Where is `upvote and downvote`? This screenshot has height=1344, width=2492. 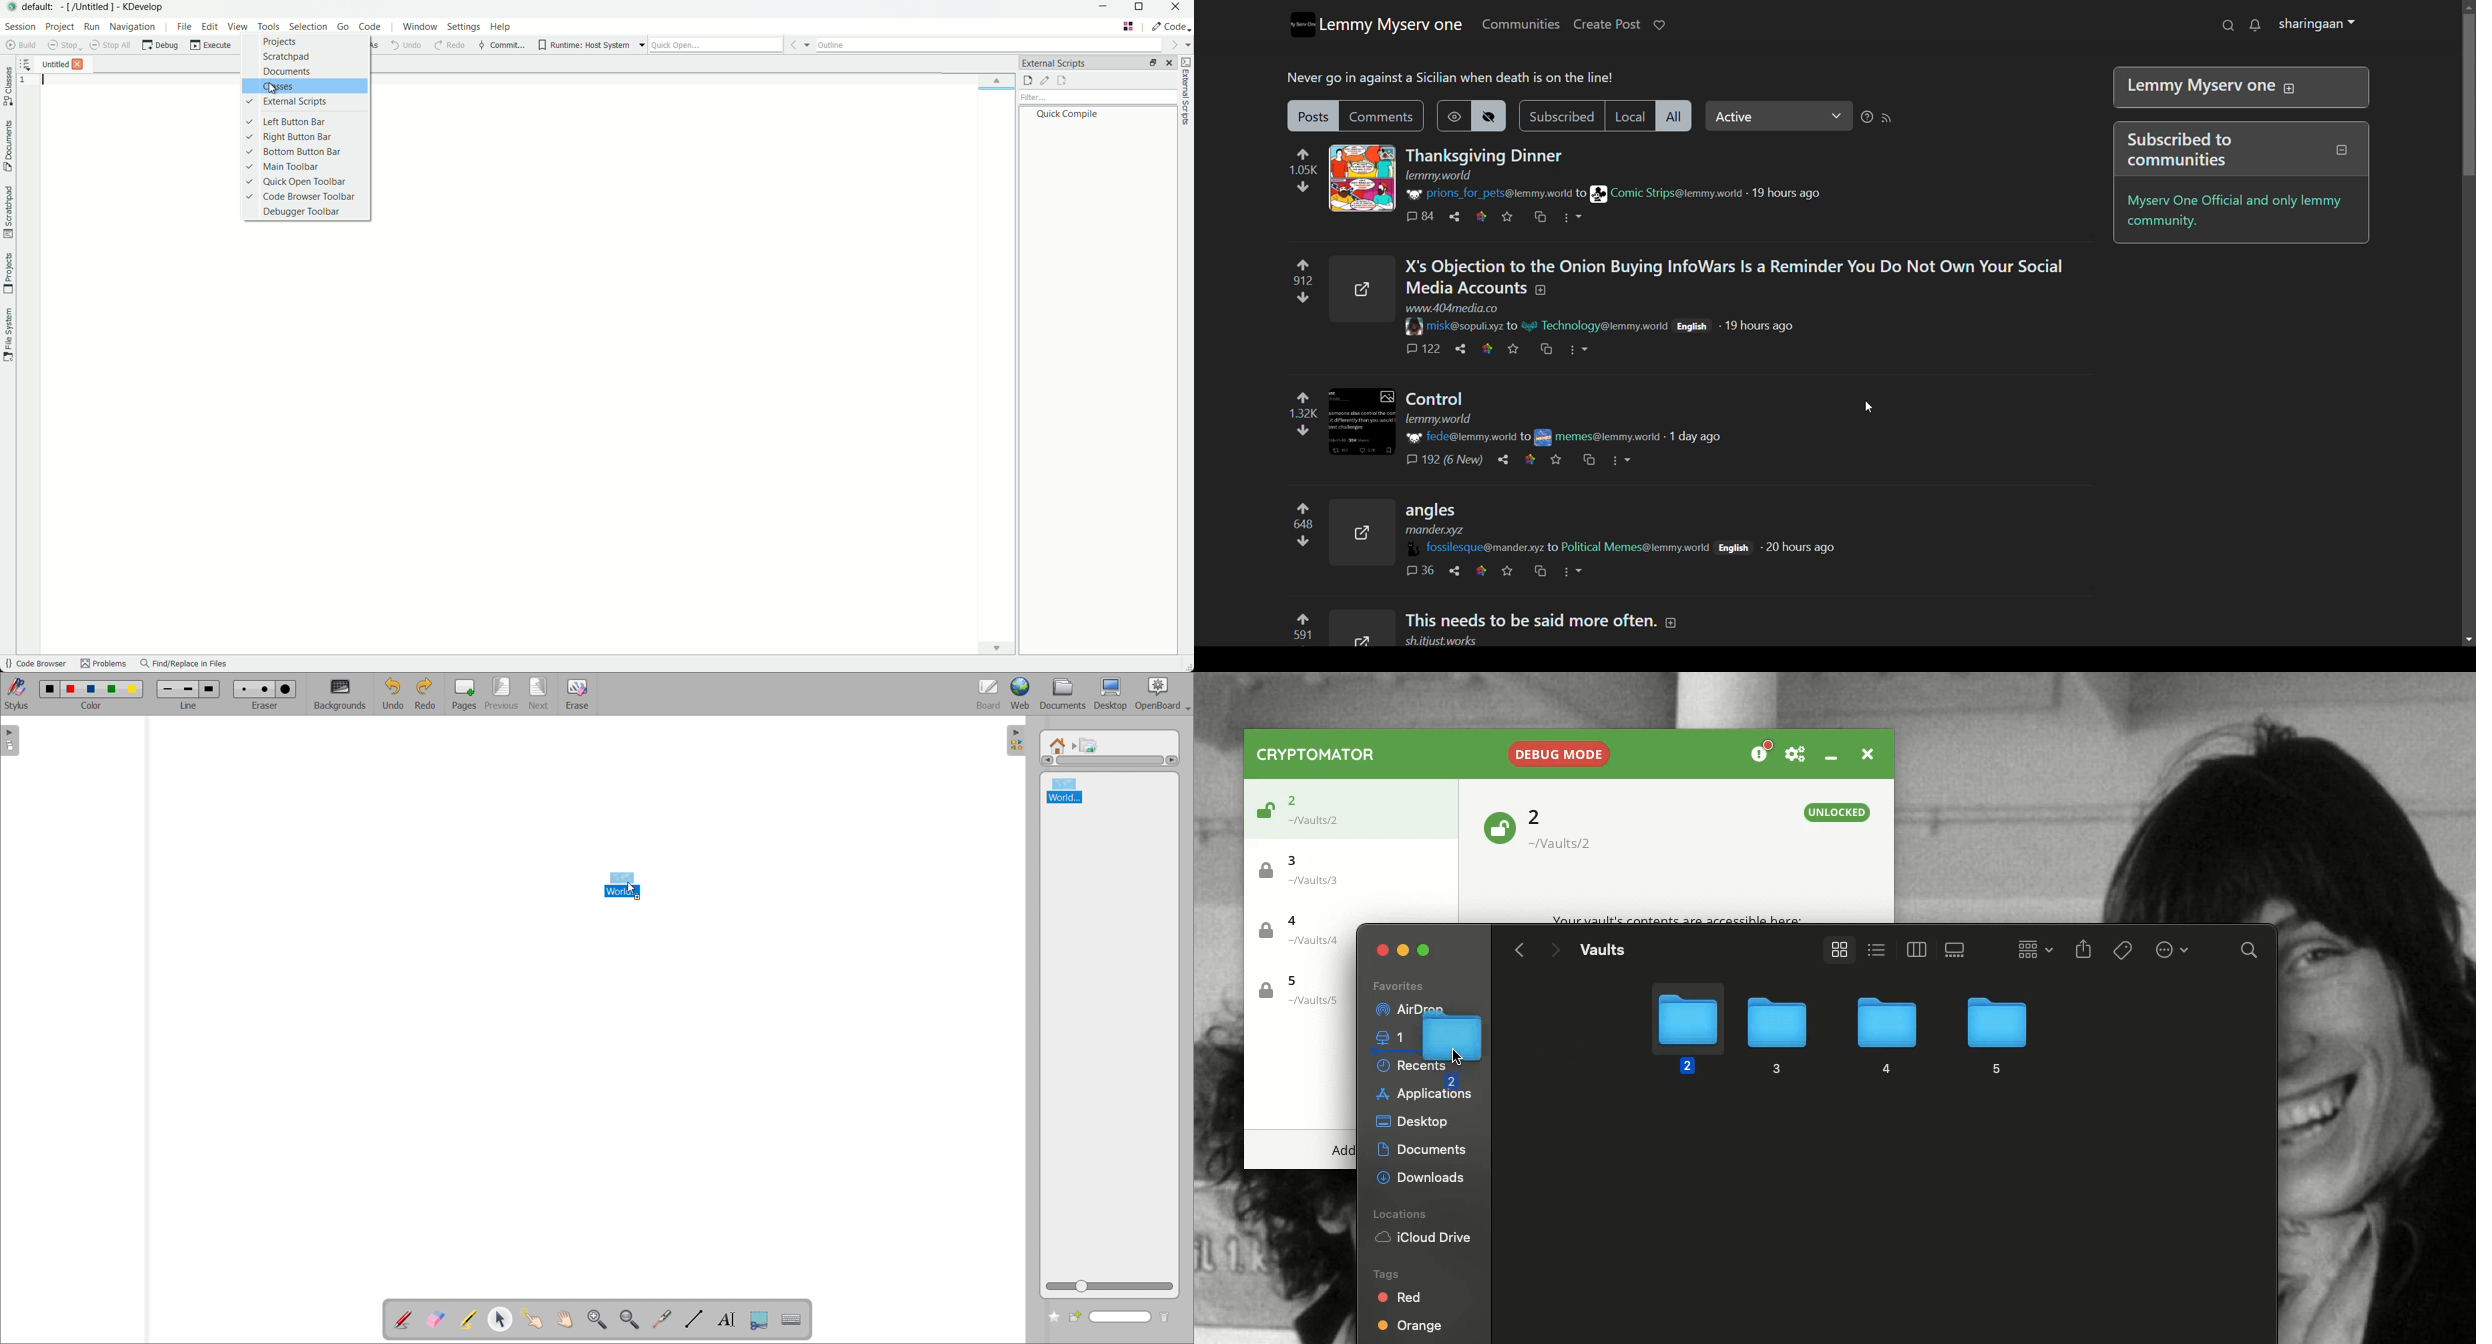 upvote and downvote is located at coordinates (1295, 529).